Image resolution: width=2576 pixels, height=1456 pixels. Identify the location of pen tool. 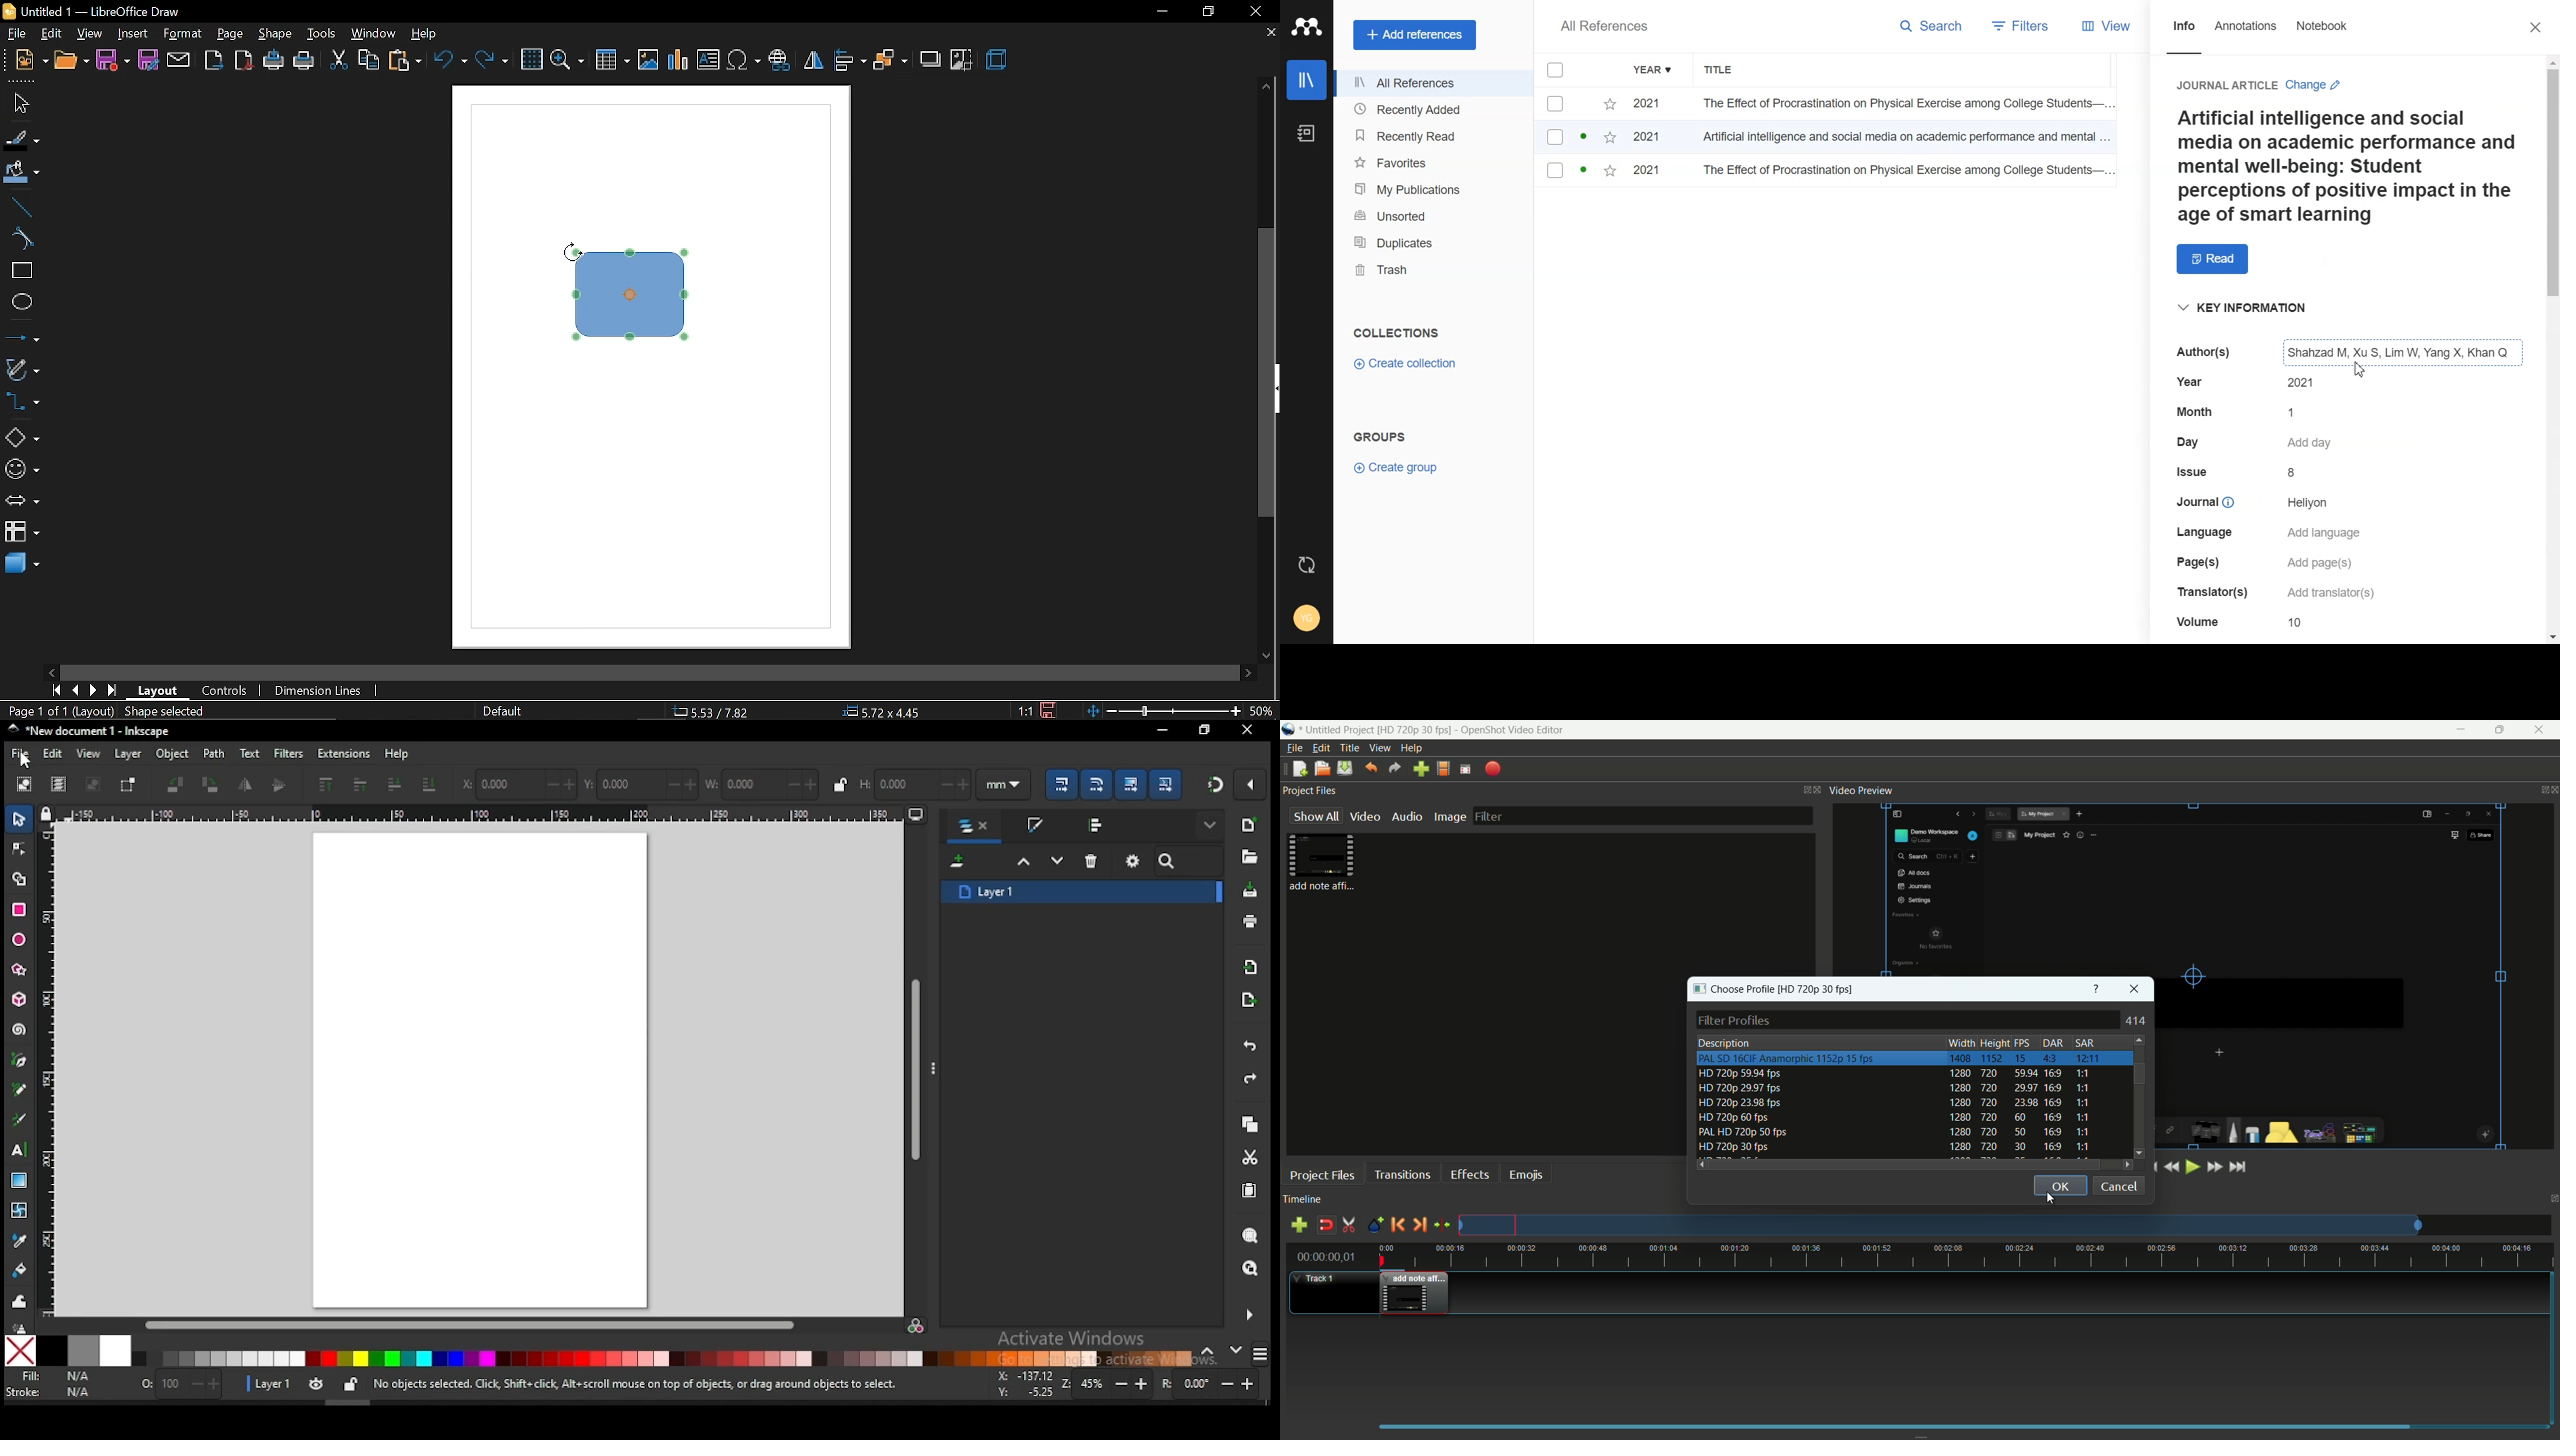
(20, 1061).